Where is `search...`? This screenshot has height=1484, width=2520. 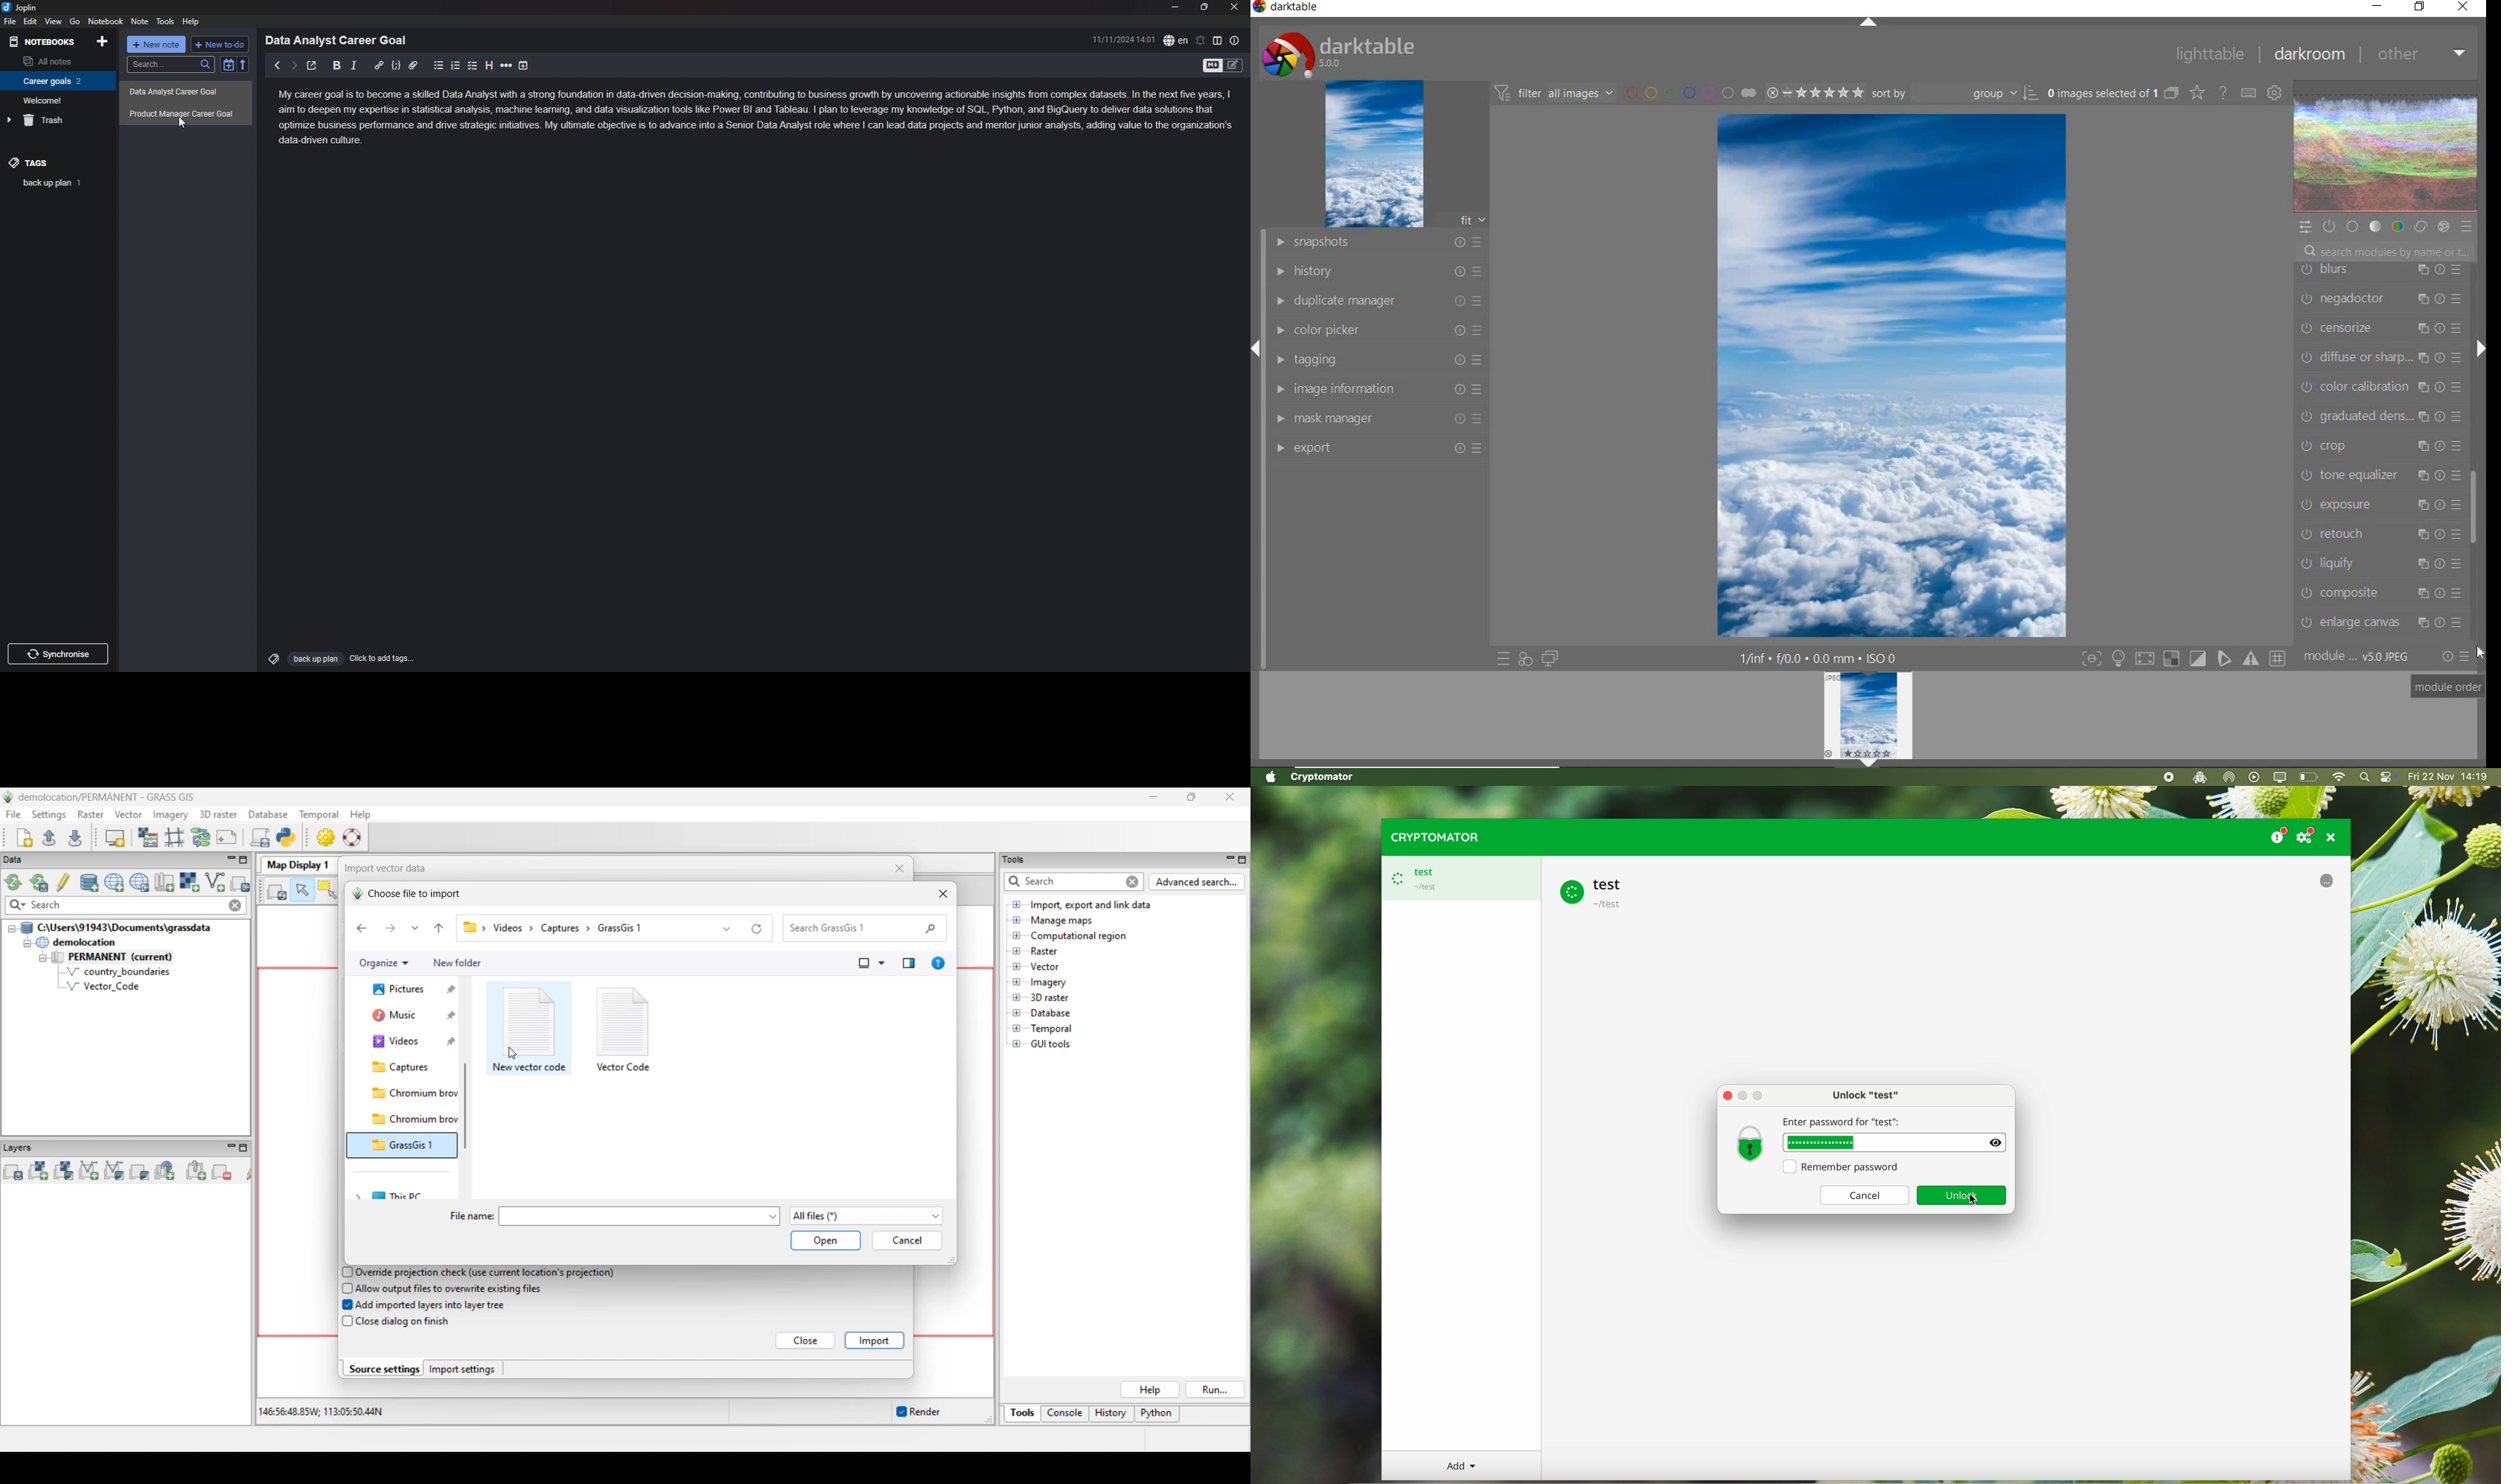 search... is located at coordinates (170, 64).